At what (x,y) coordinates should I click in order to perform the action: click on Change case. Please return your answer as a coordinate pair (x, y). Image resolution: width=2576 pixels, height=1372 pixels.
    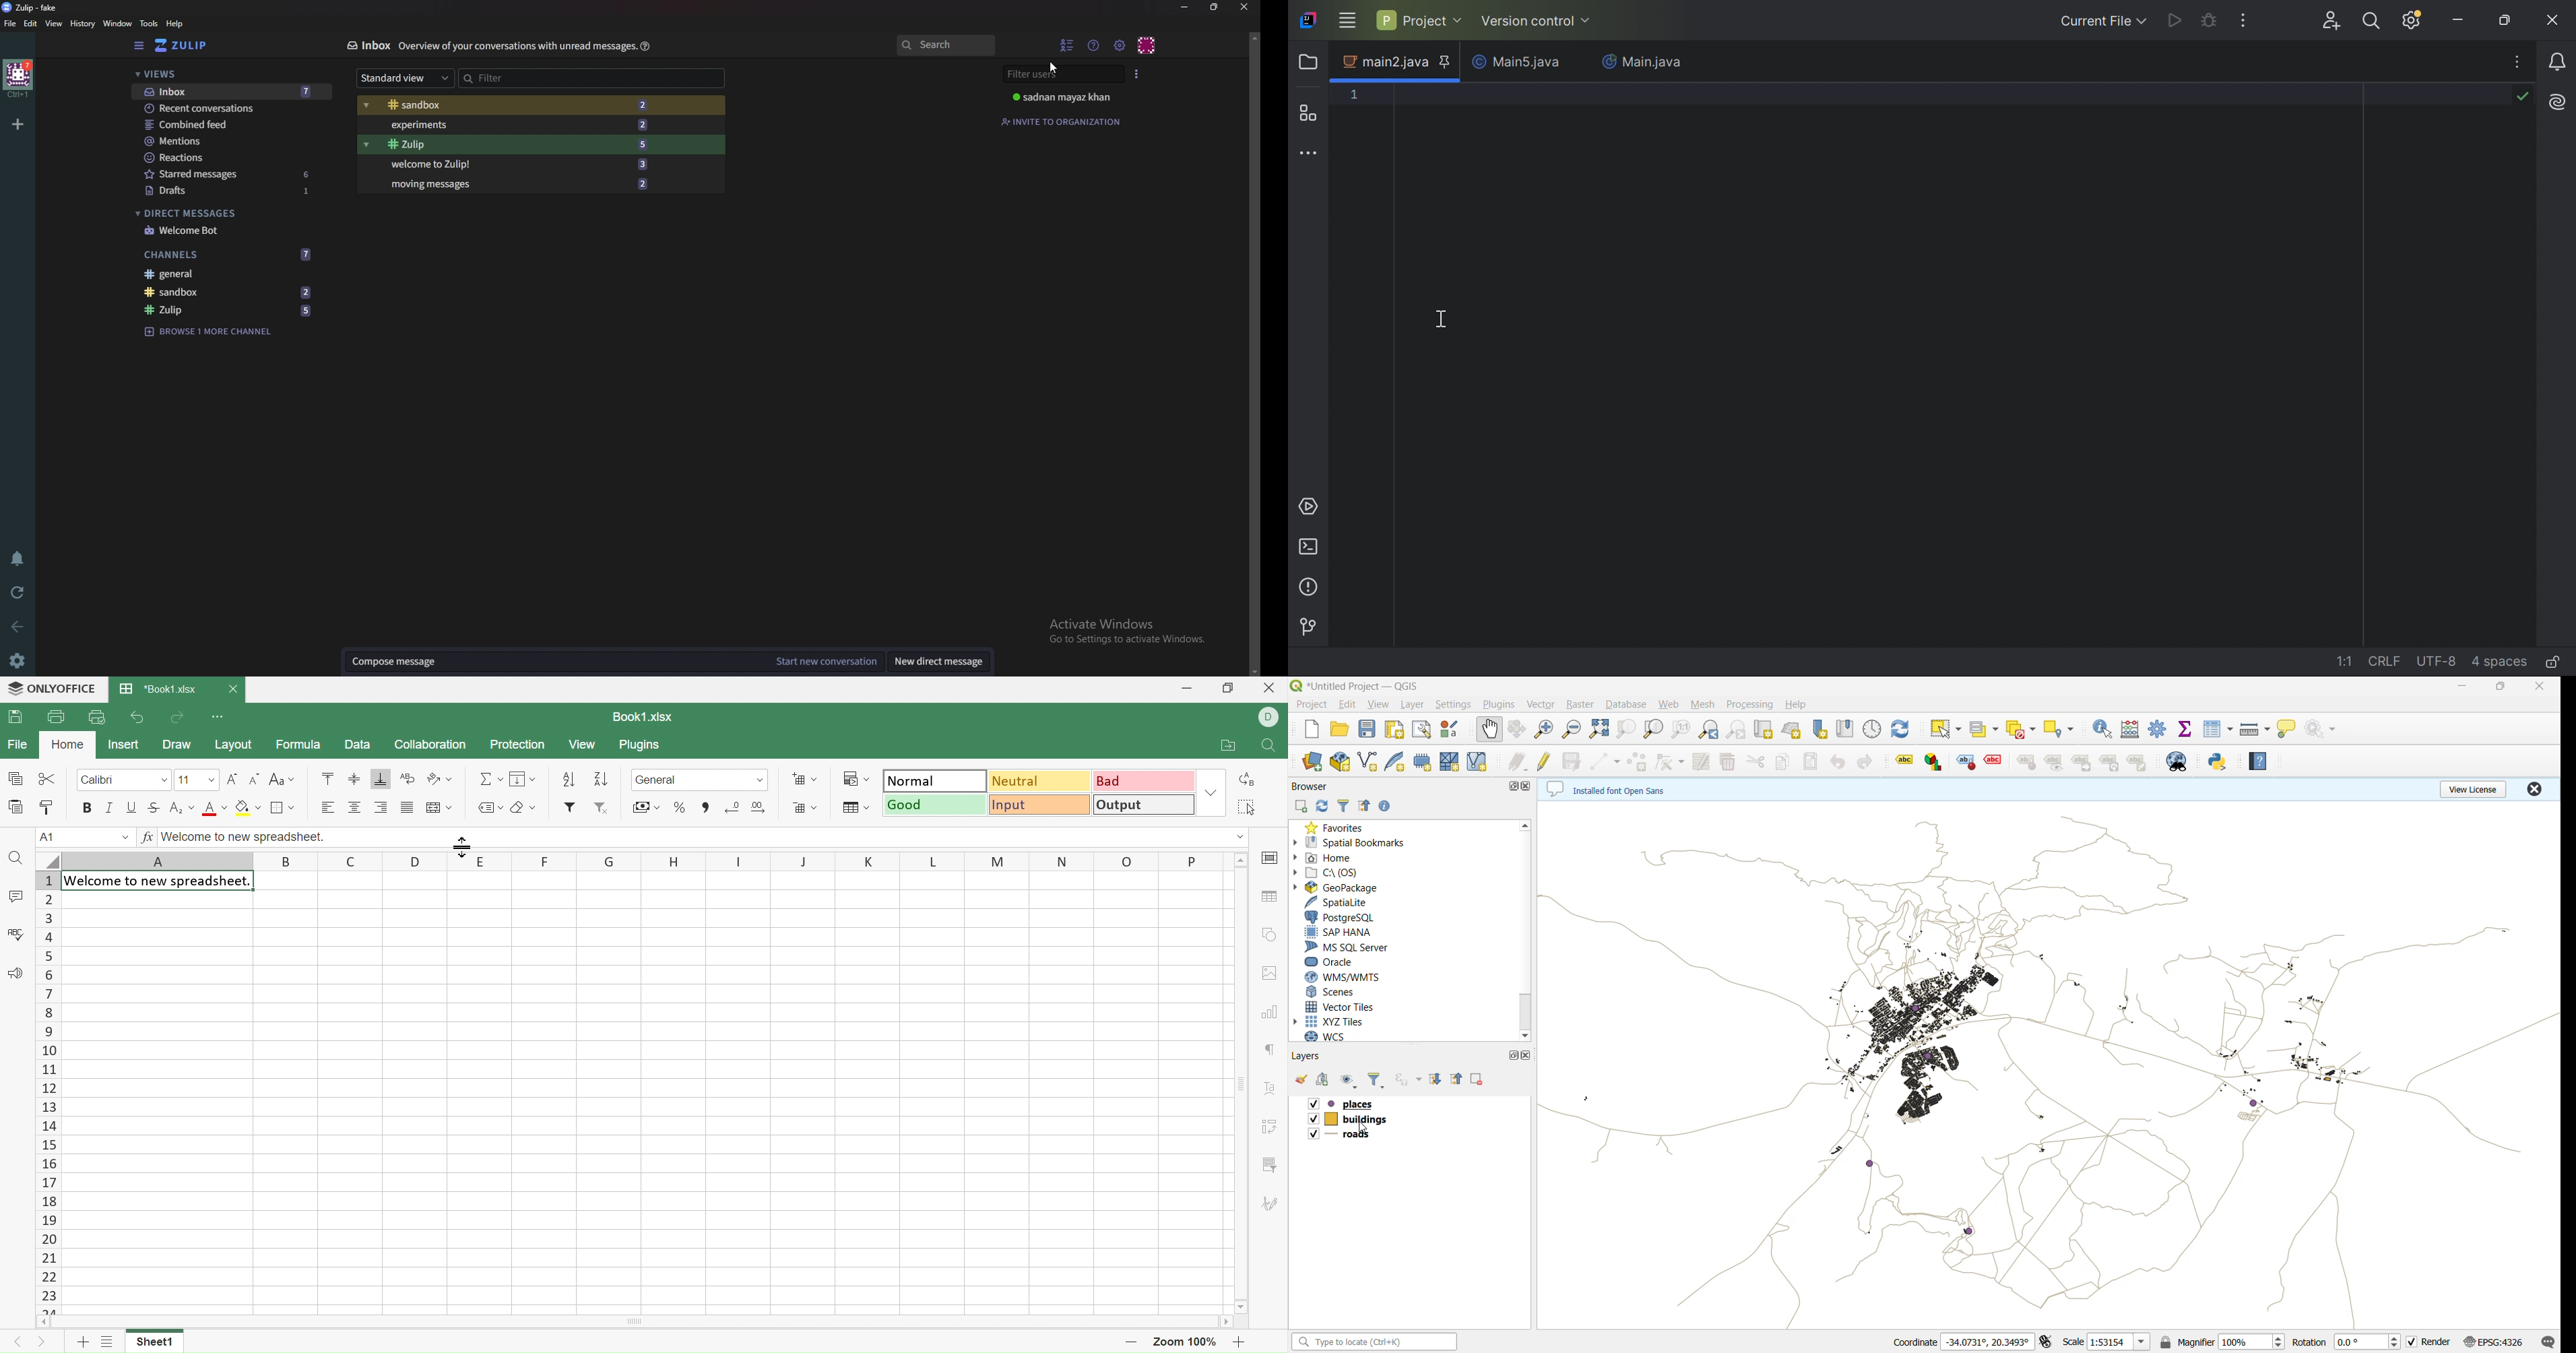
    Looking at the image, I should click on (283, 779).